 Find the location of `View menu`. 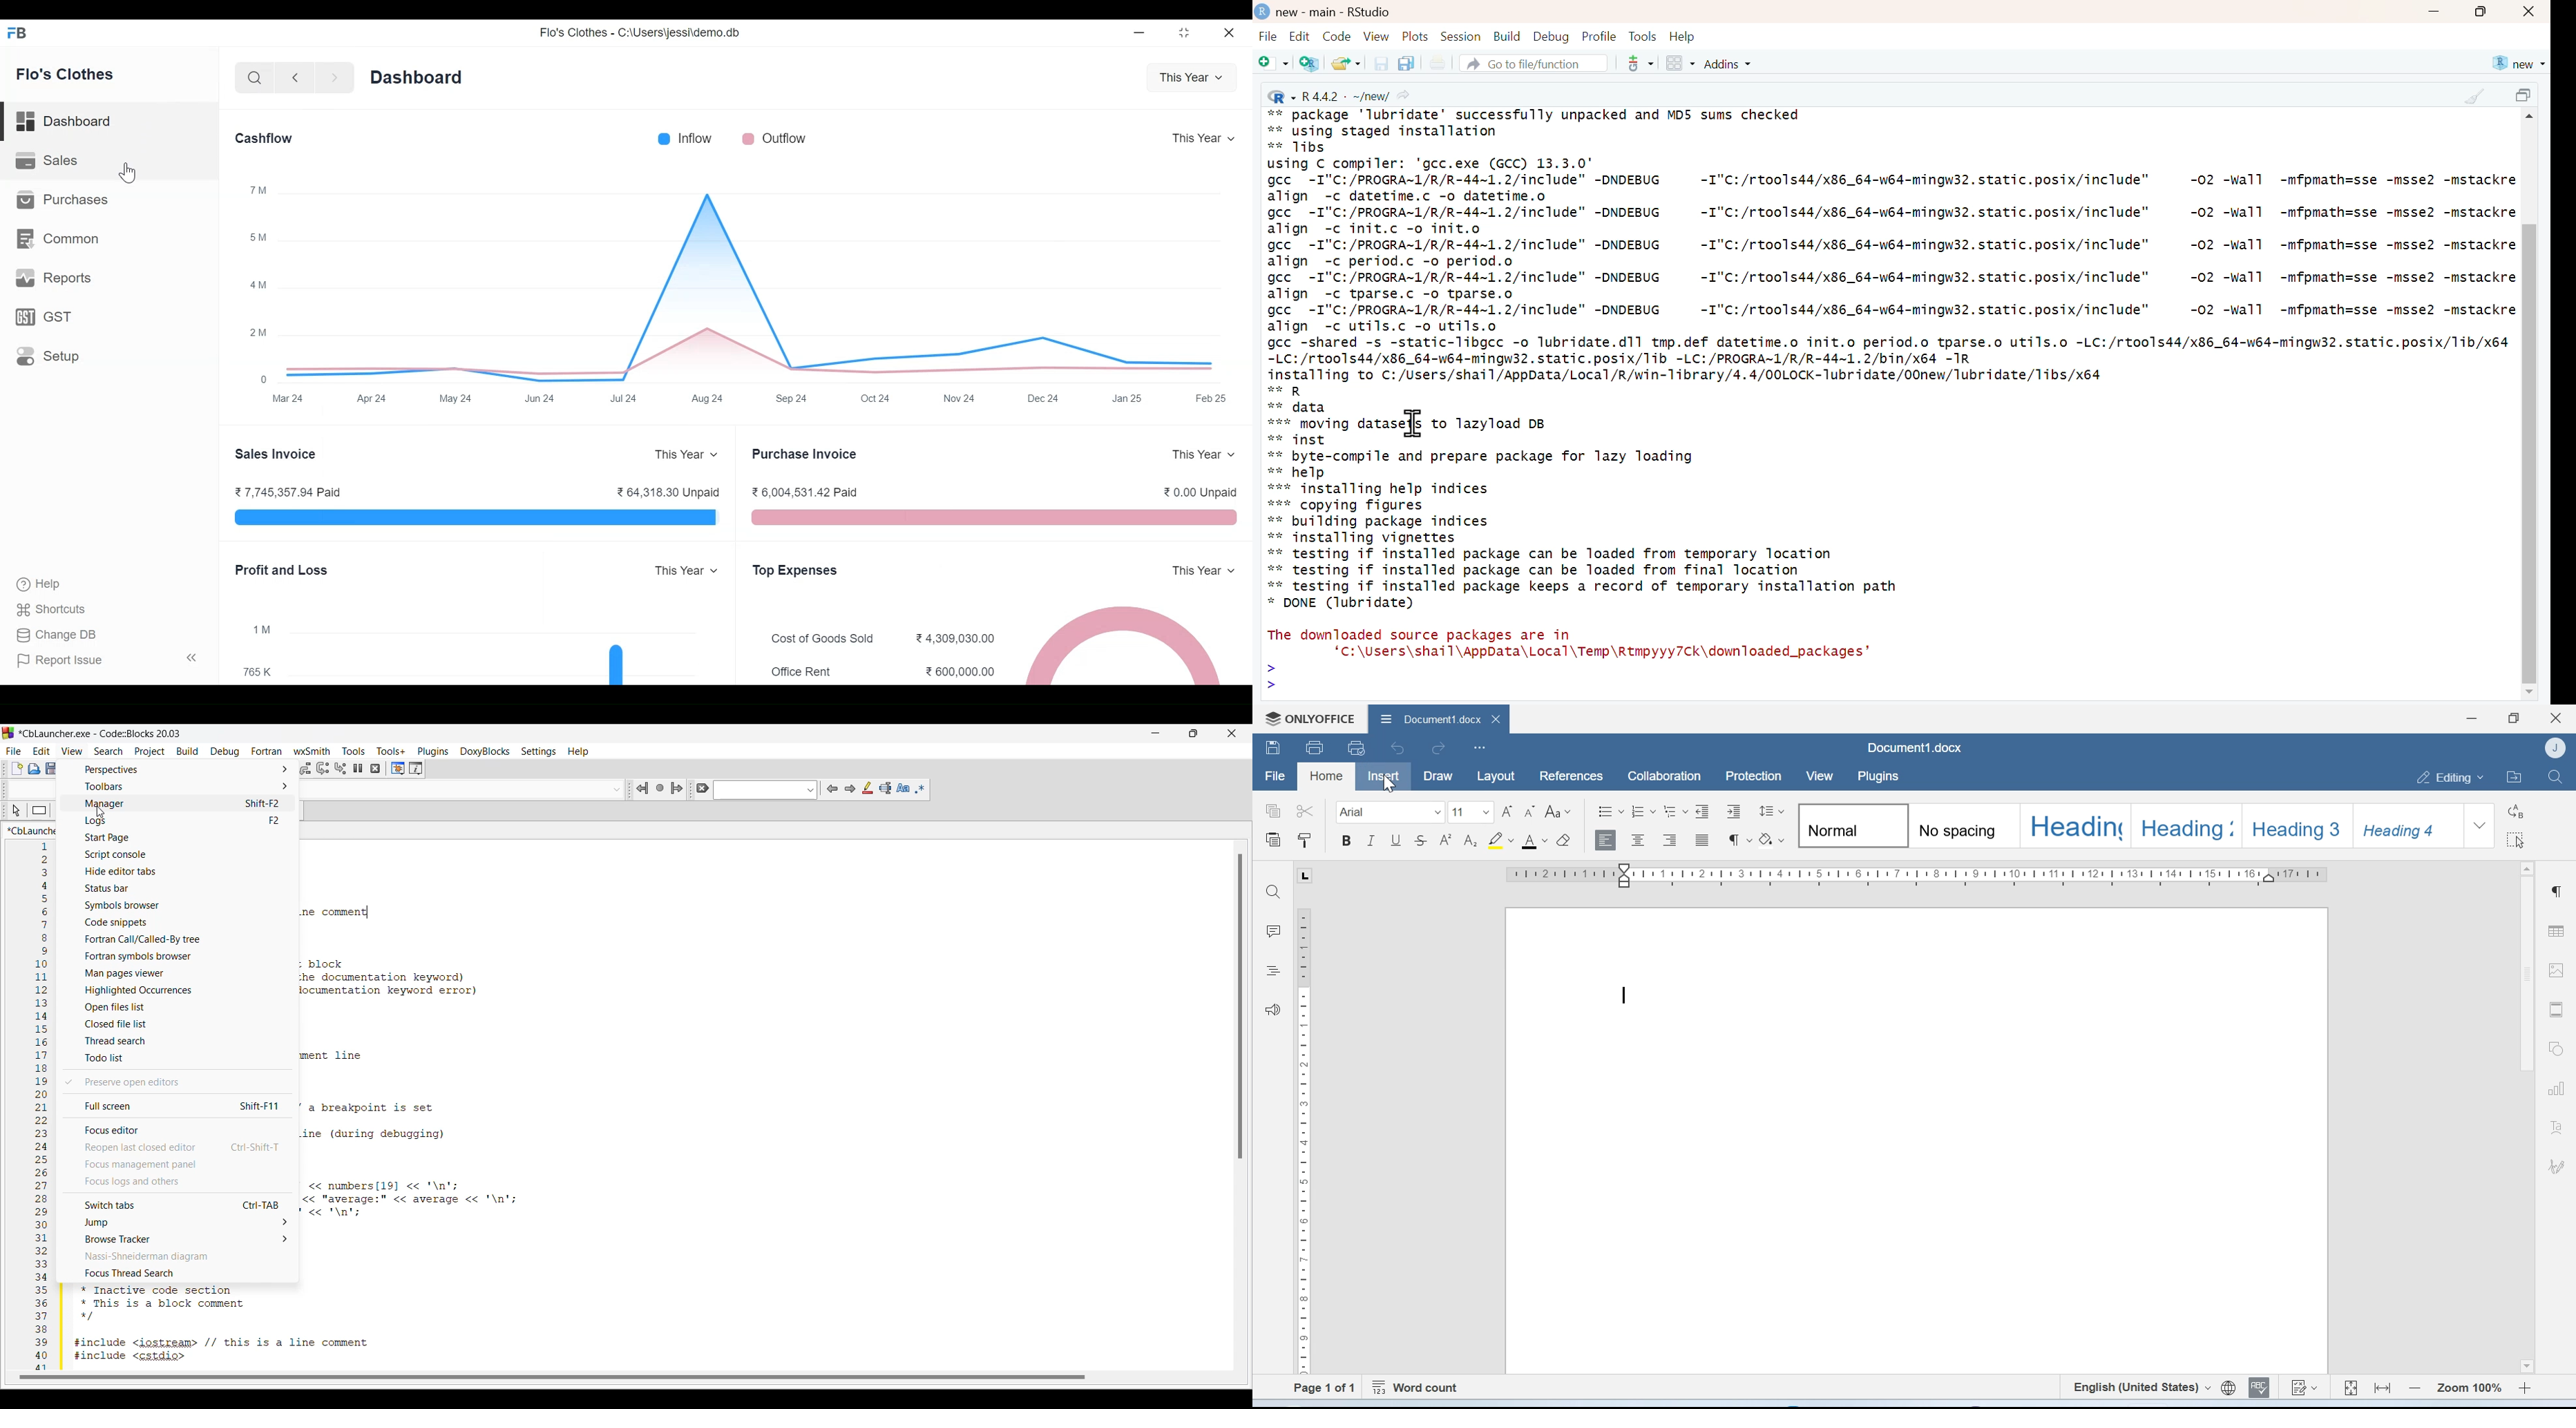

View menu is located at coordinates (72, 751).